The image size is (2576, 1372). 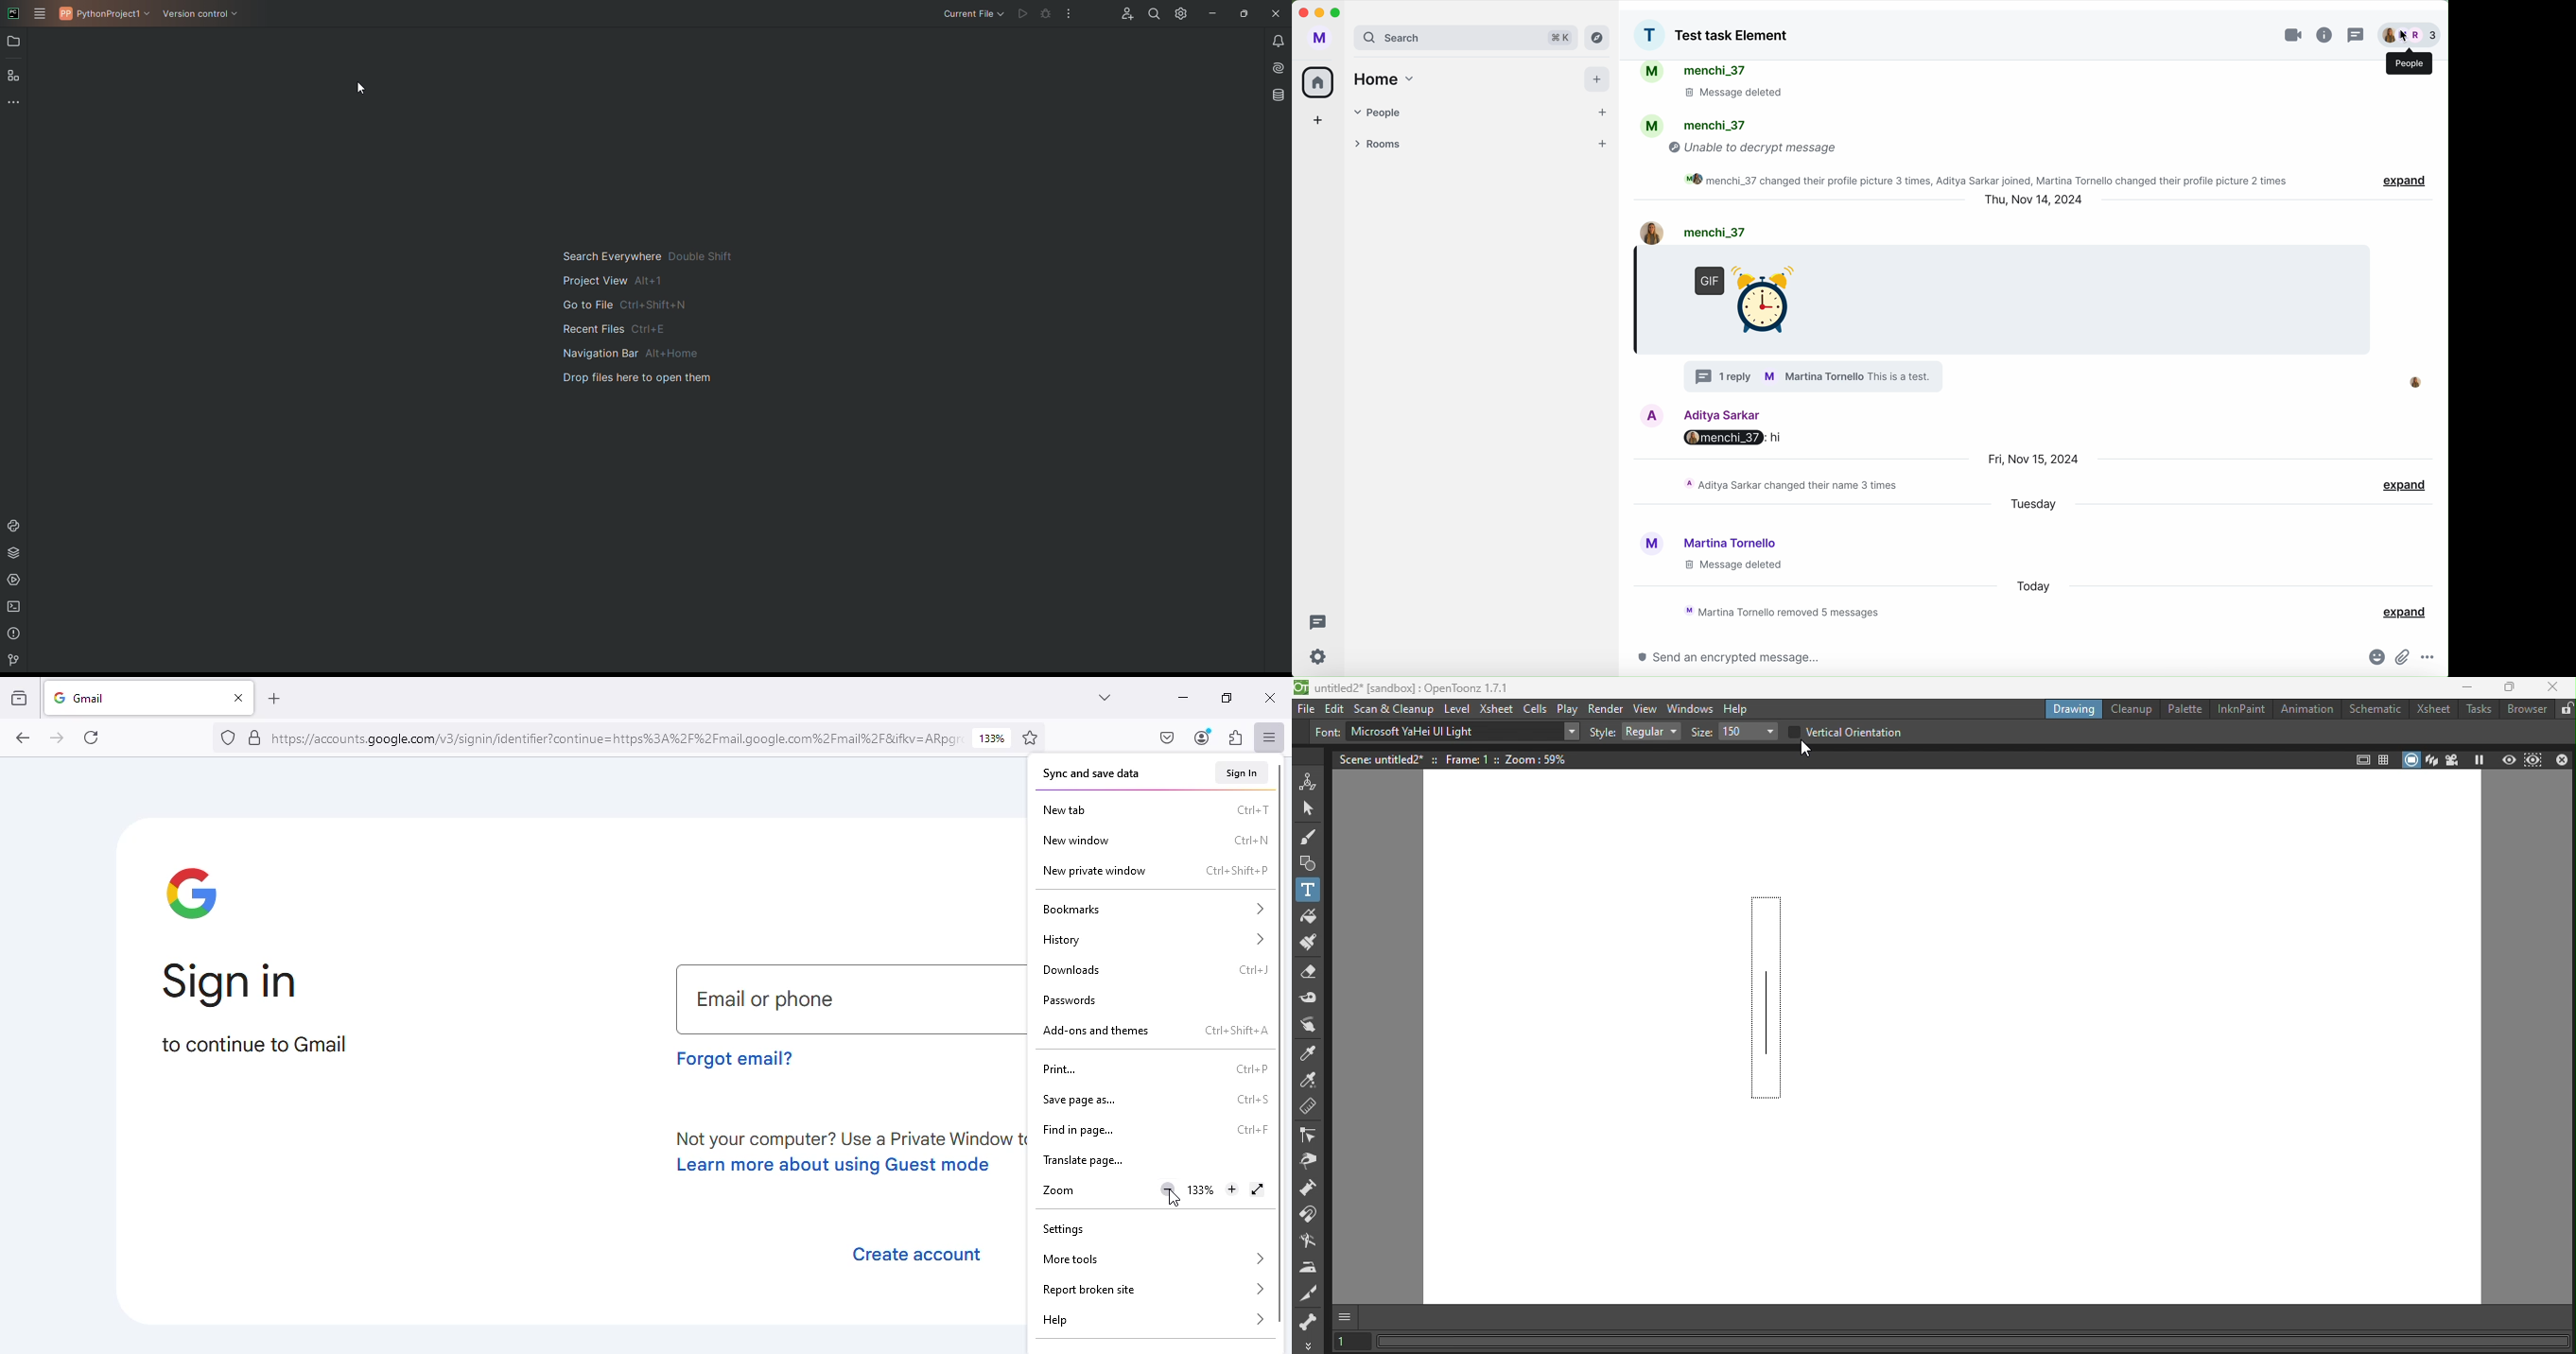 I want to click on send an encrypted message, so click(x=1722, y=658).